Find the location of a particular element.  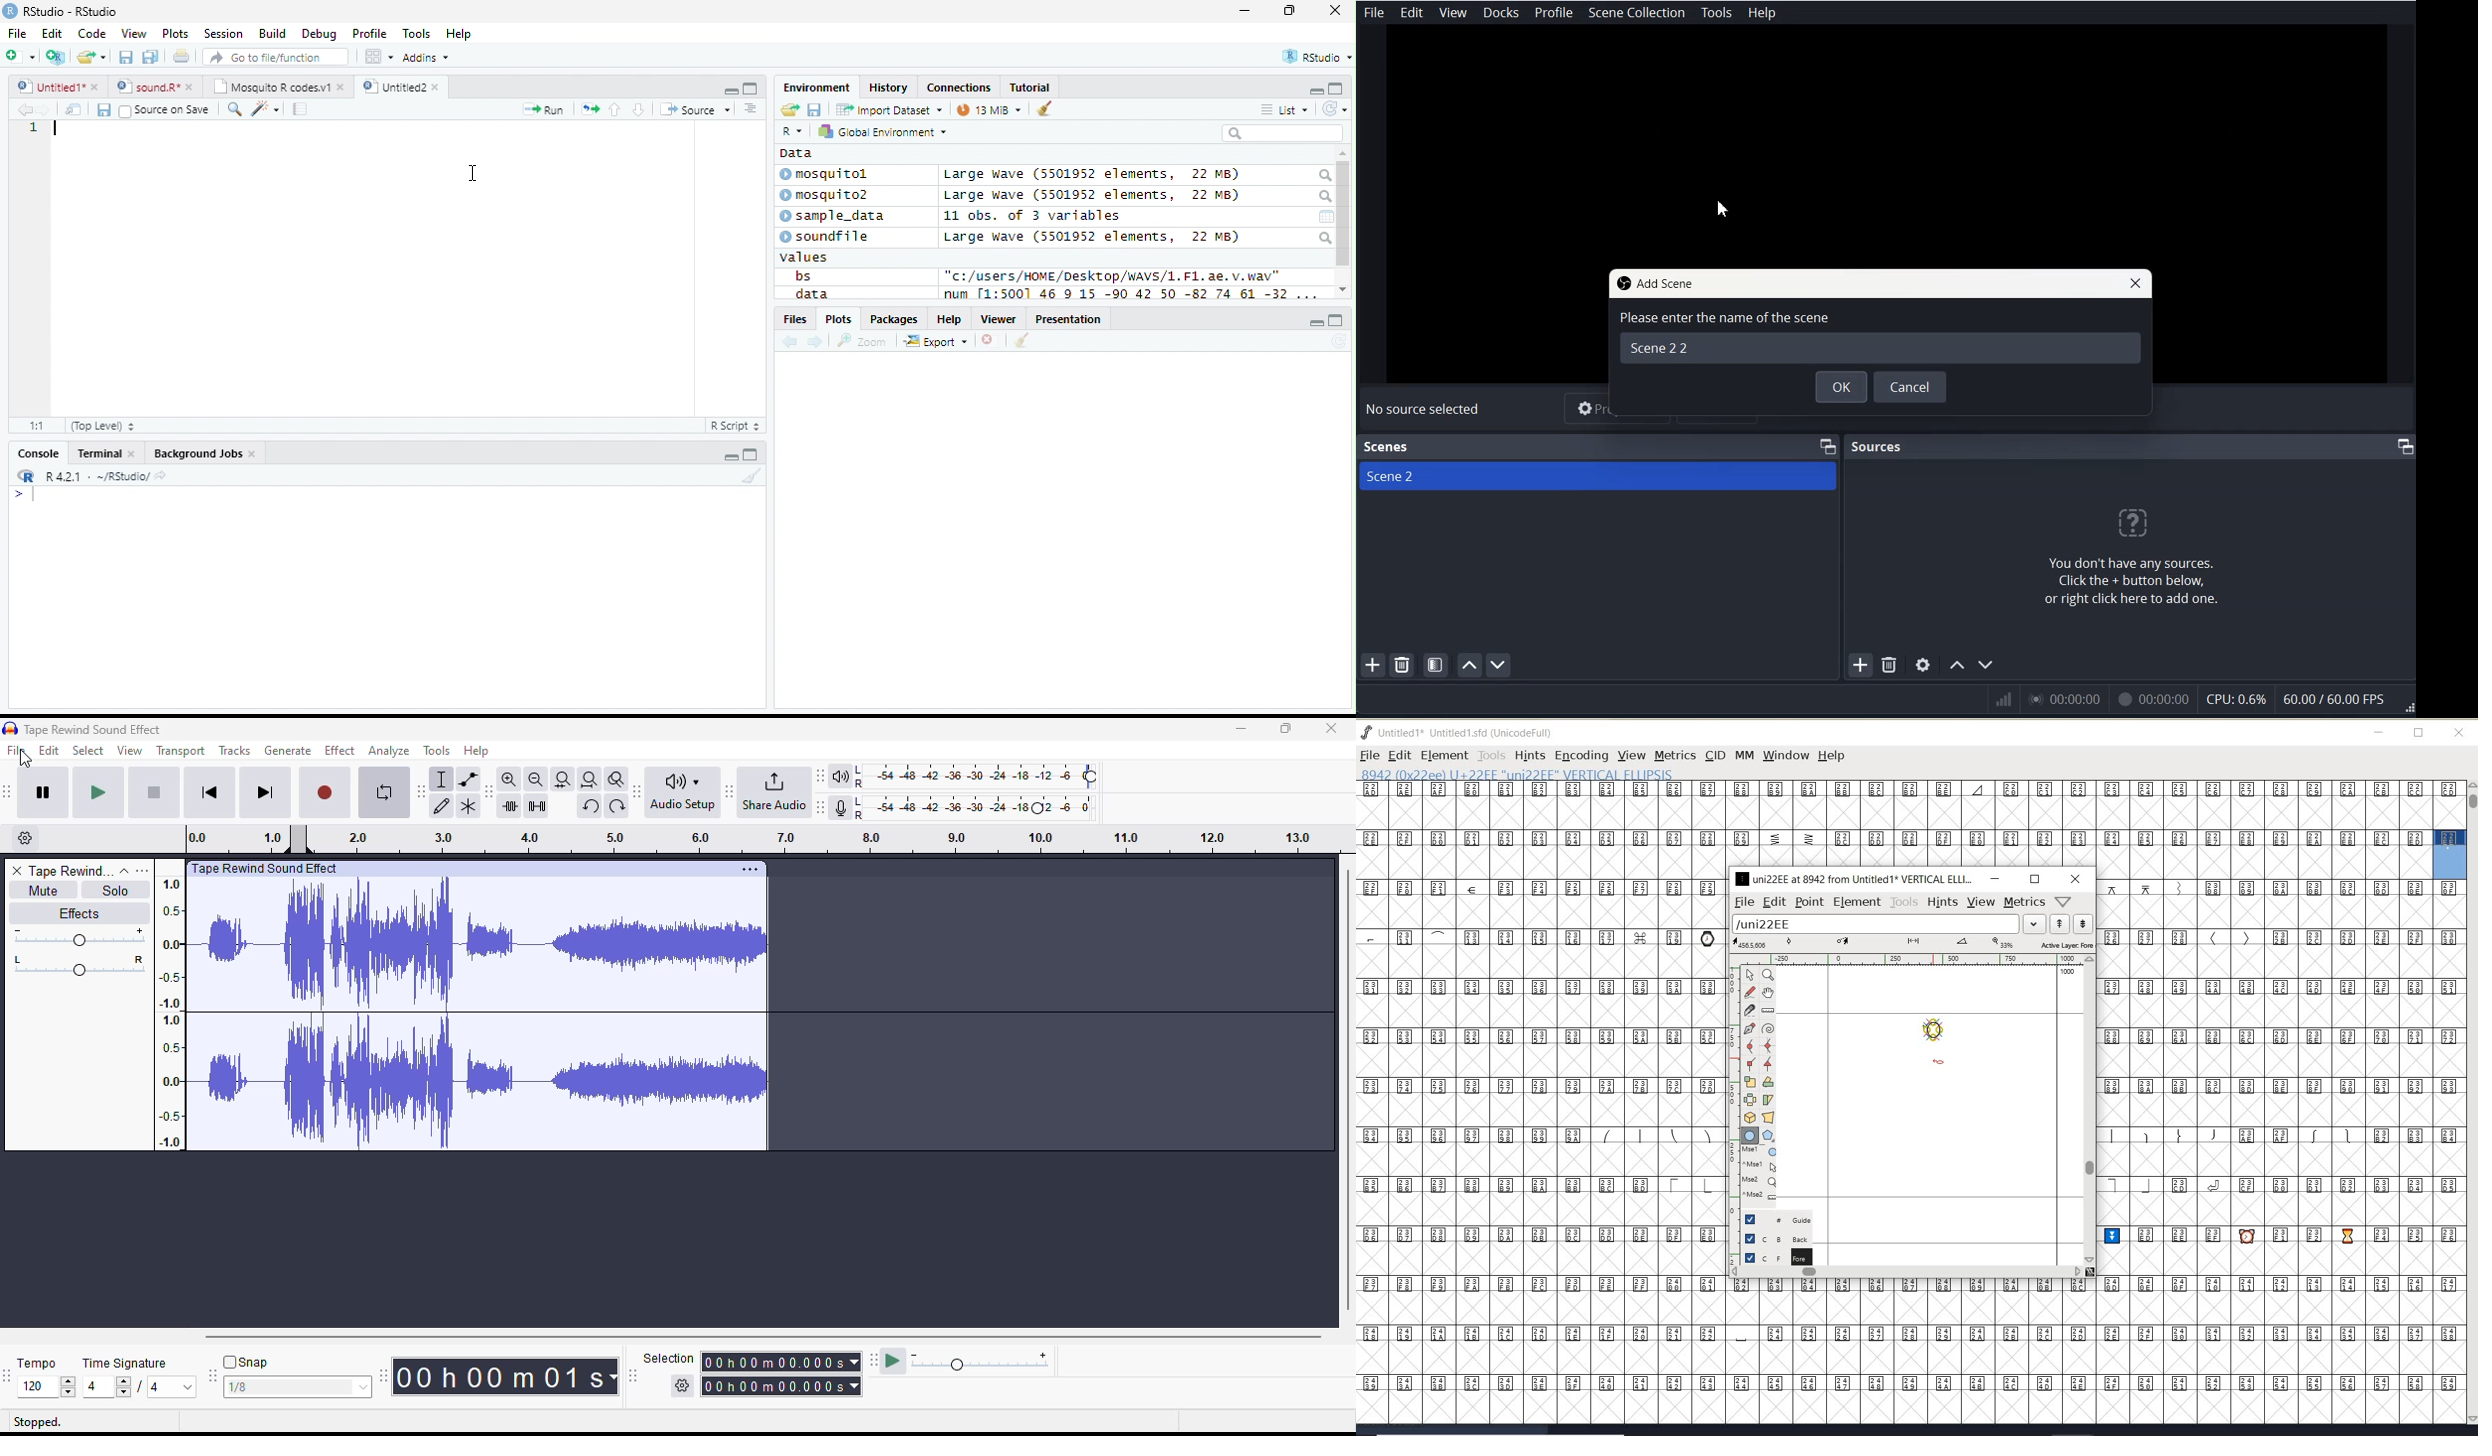

Profile is located at coordinates (369, 33).